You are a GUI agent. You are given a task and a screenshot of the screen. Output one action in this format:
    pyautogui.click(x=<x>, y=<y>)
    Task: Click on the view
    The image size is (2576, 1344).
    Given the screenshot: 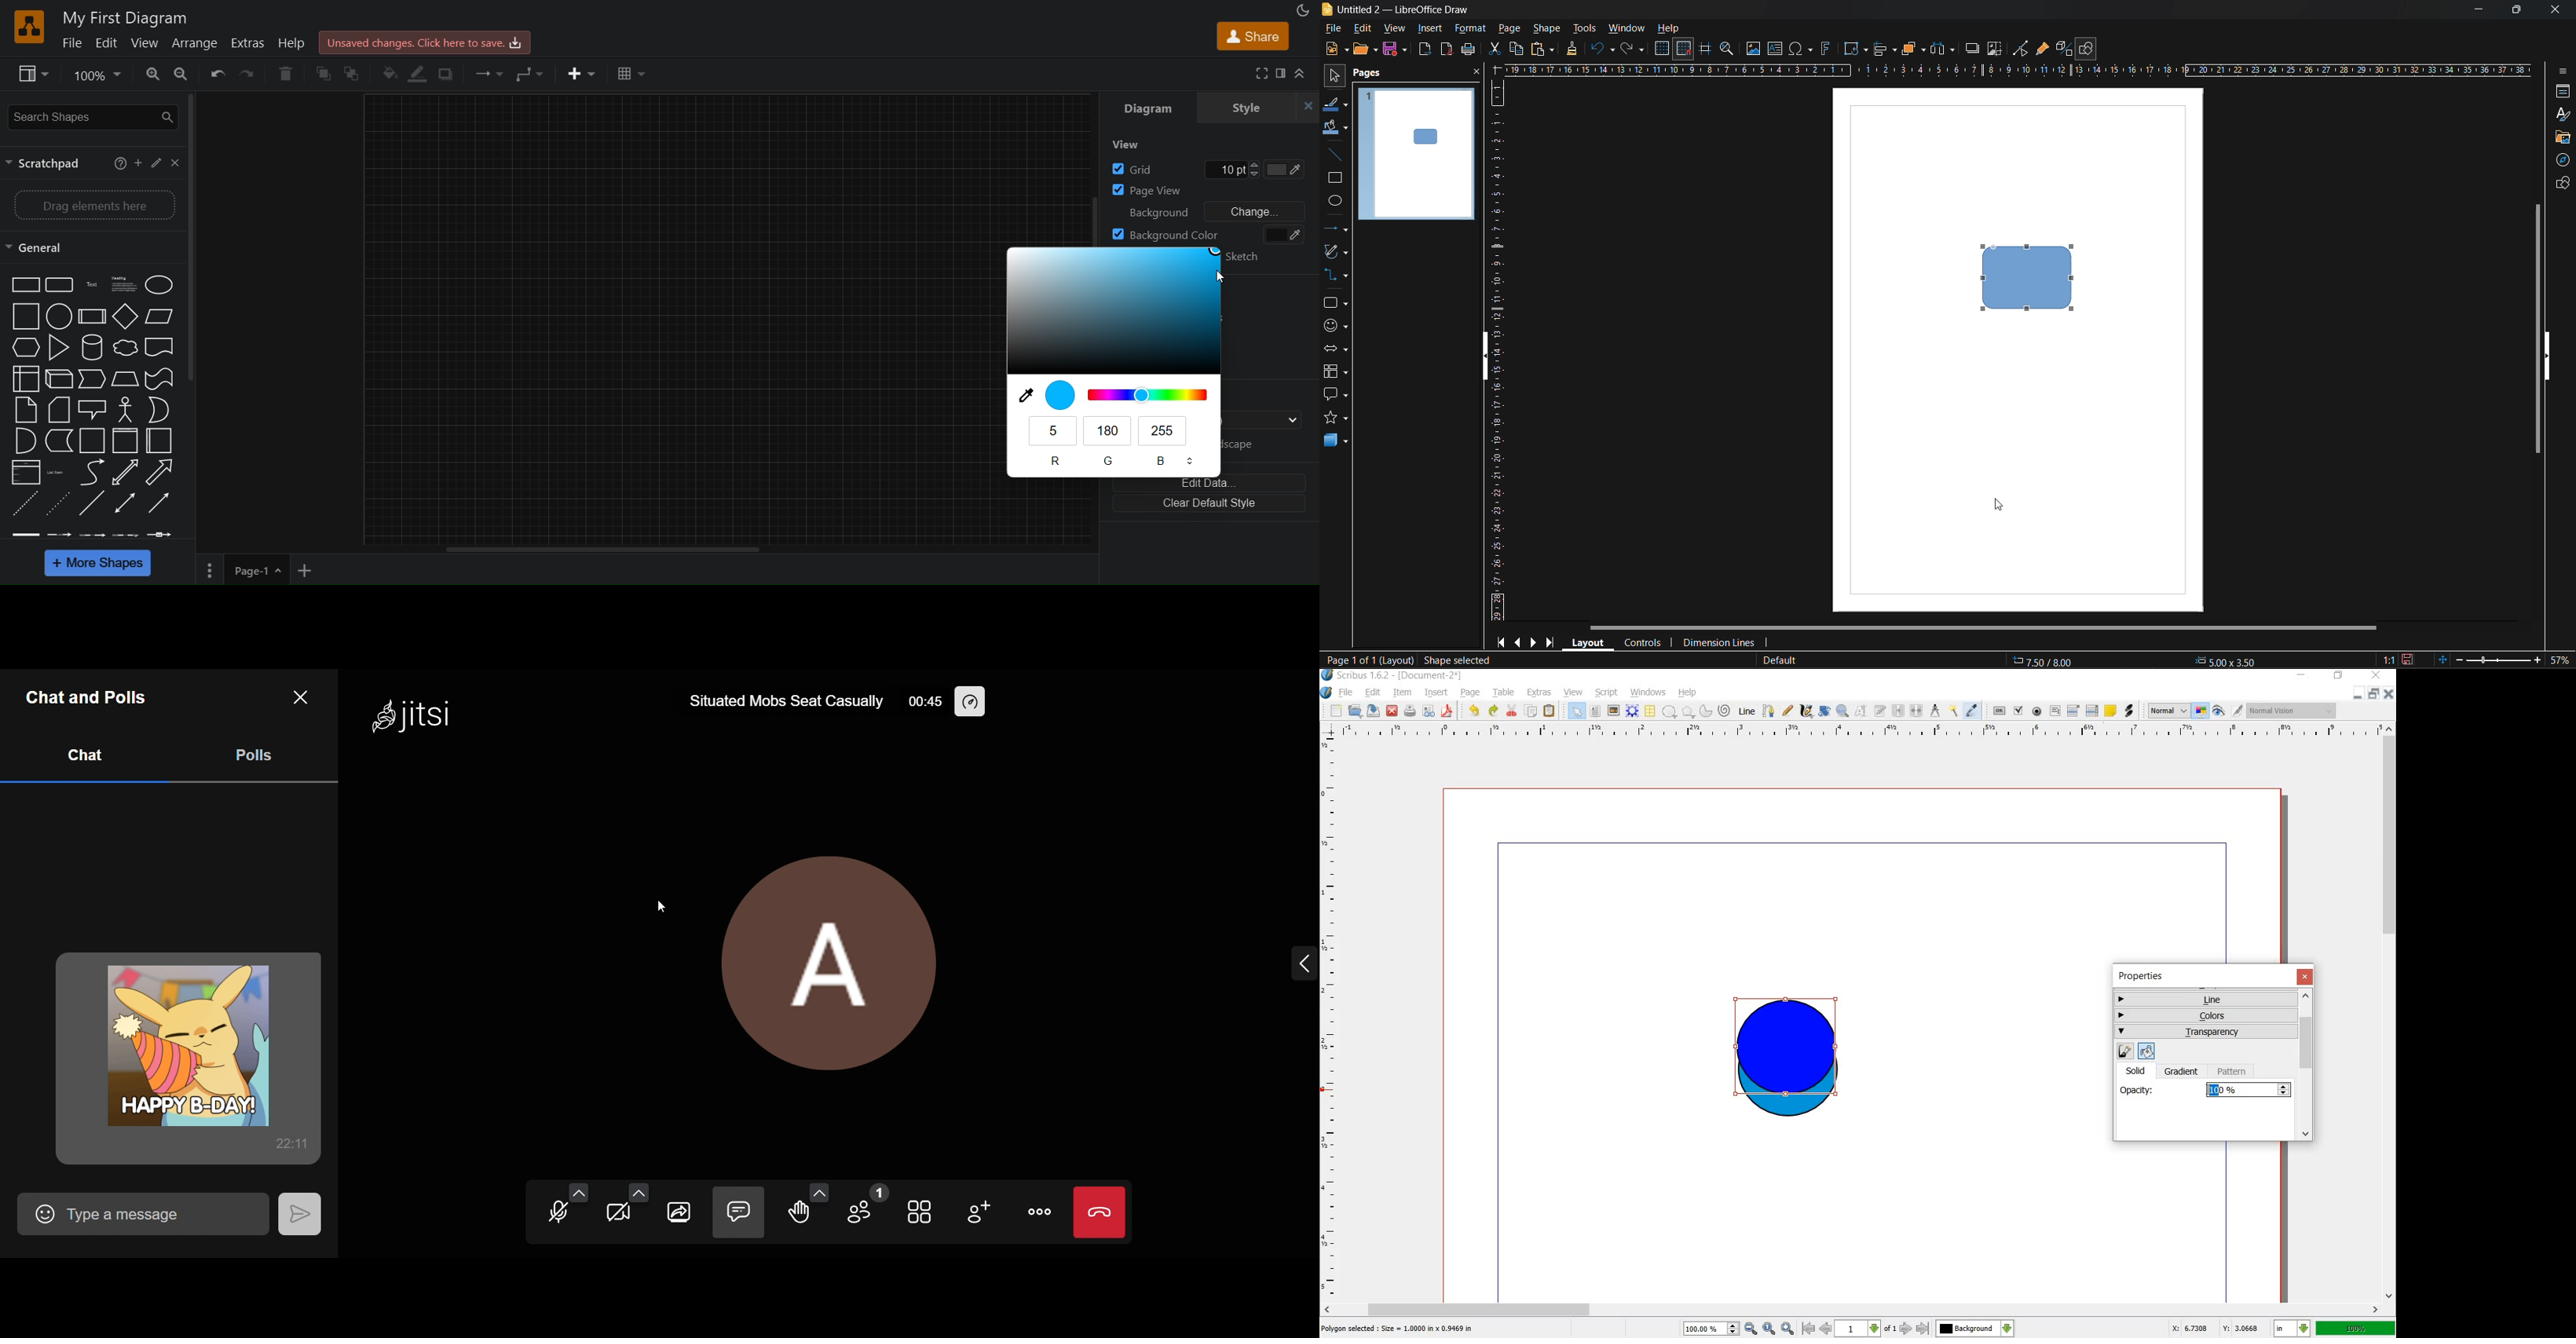 What is the action you would take?
    pyautogui.click(x=145, y=45)
    